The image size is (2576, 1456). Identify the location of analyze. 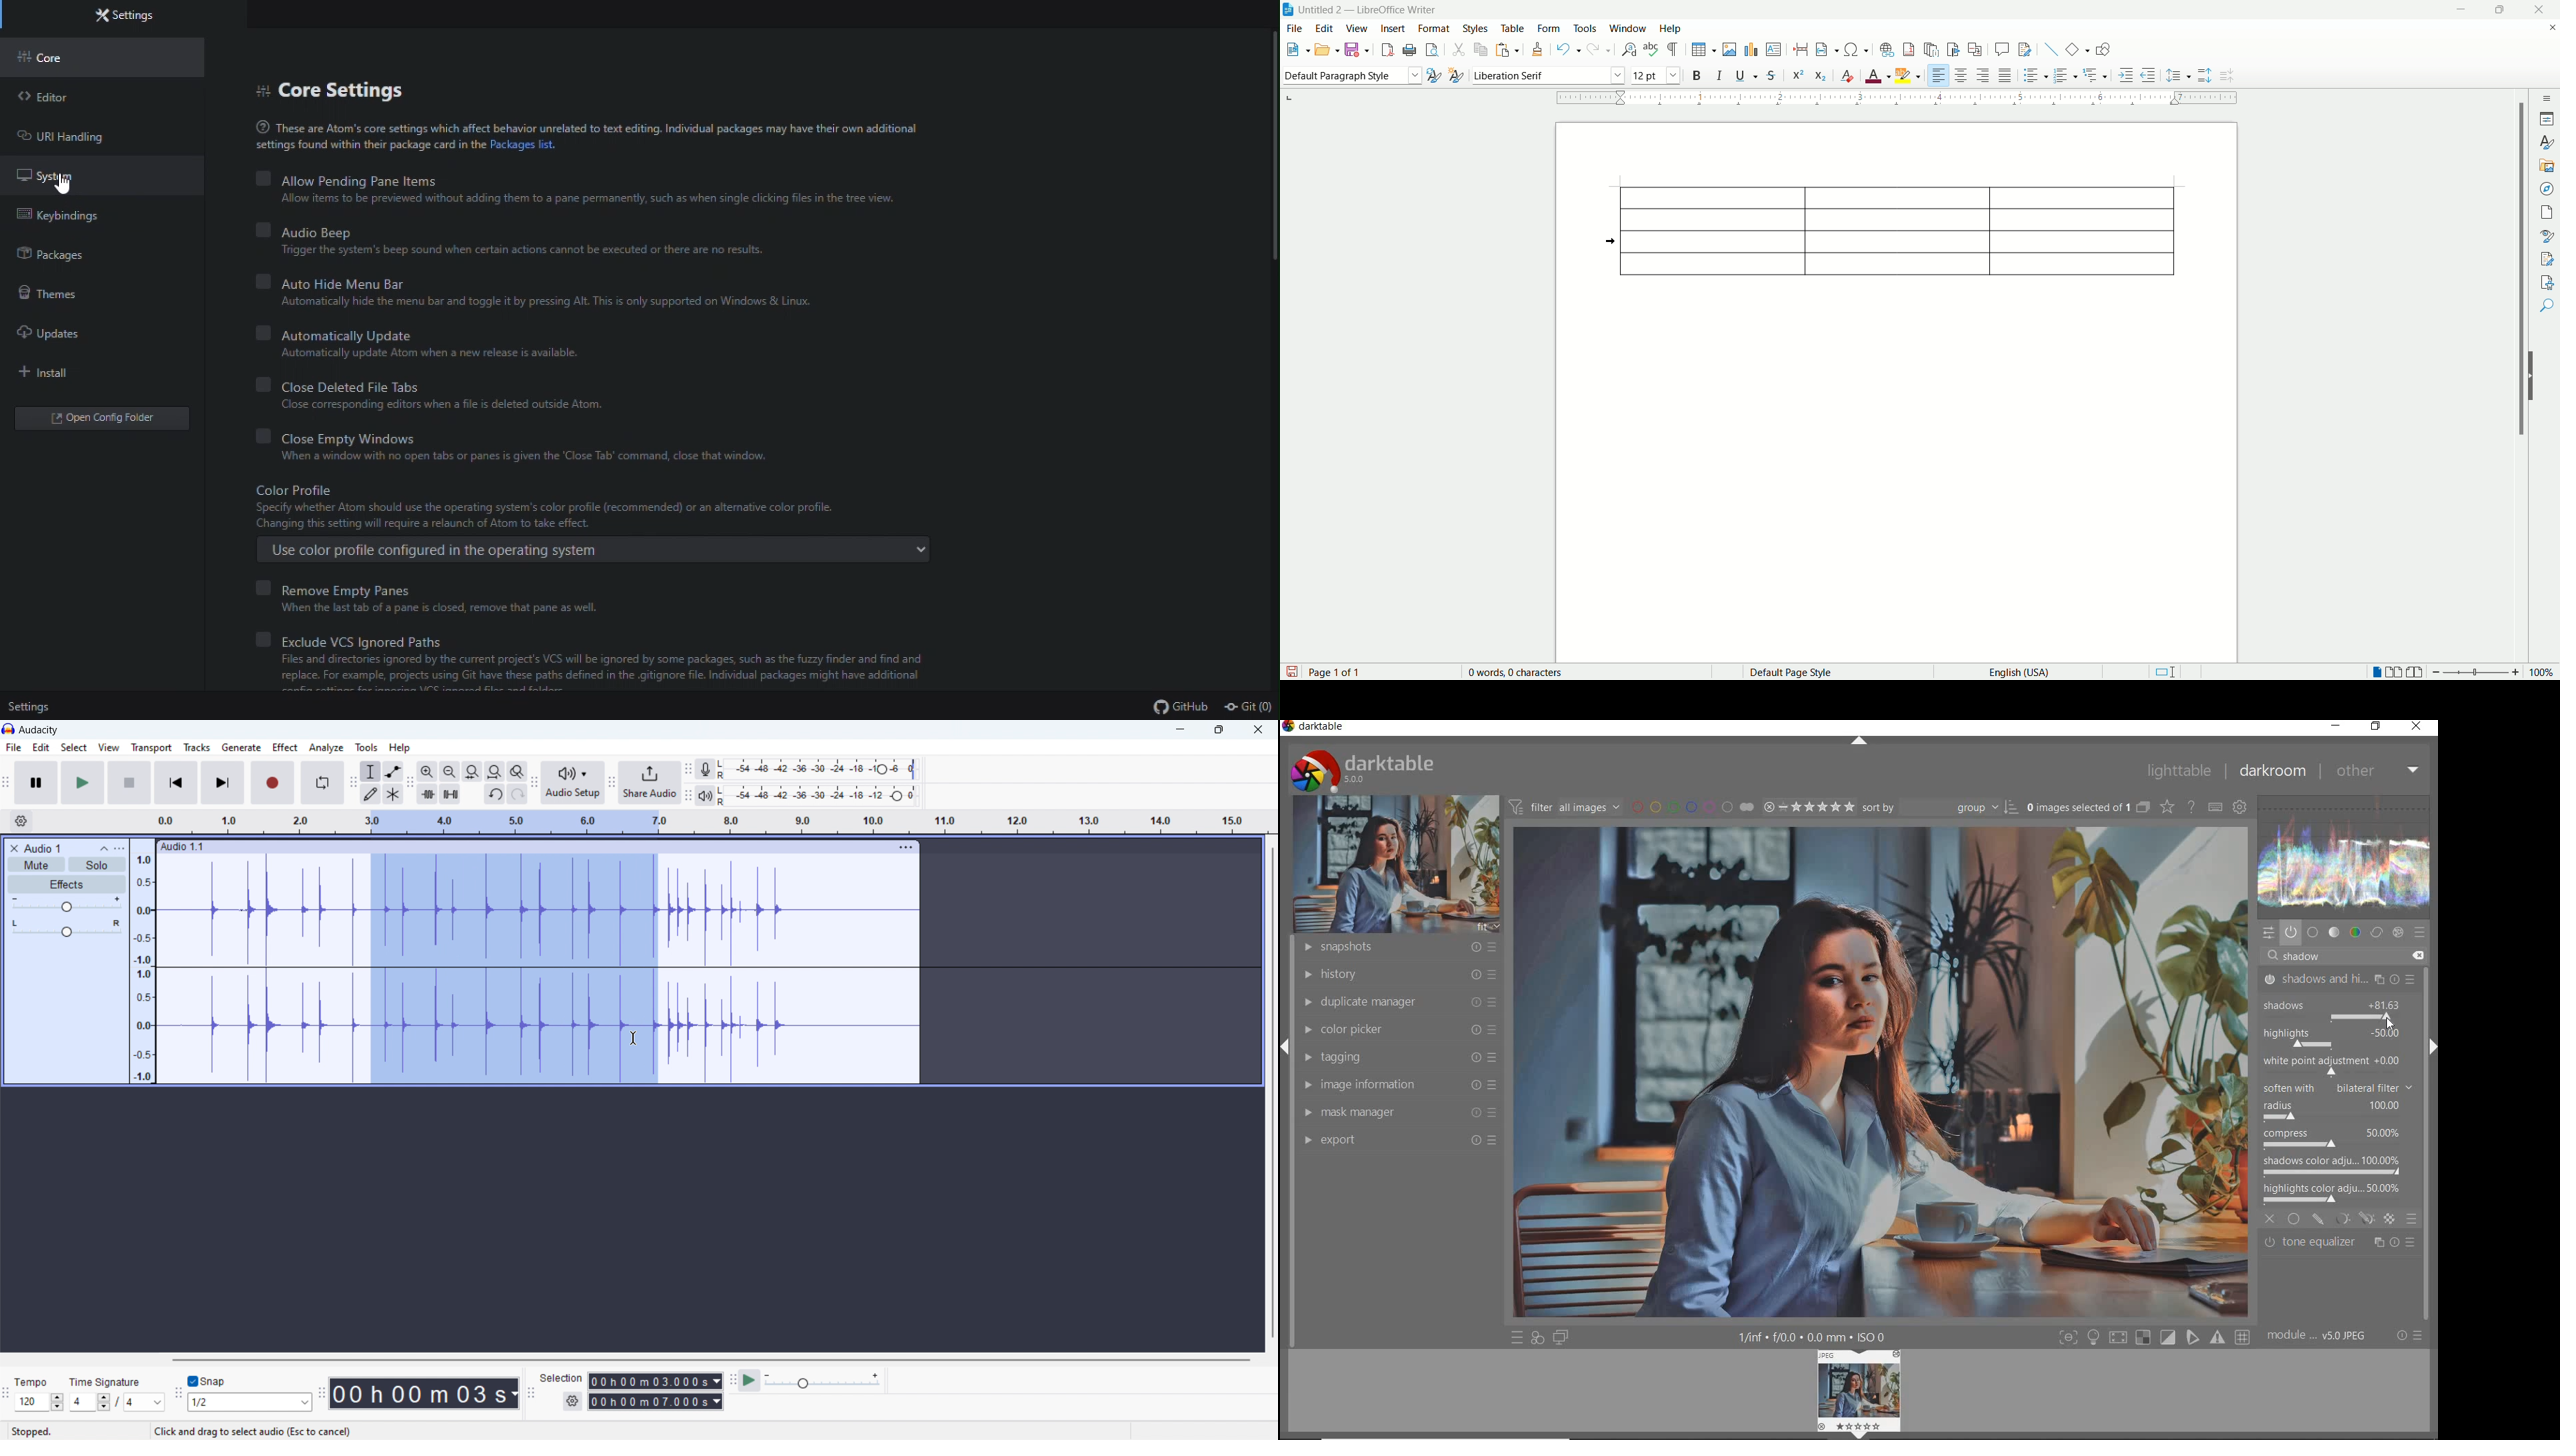
(327, 747).